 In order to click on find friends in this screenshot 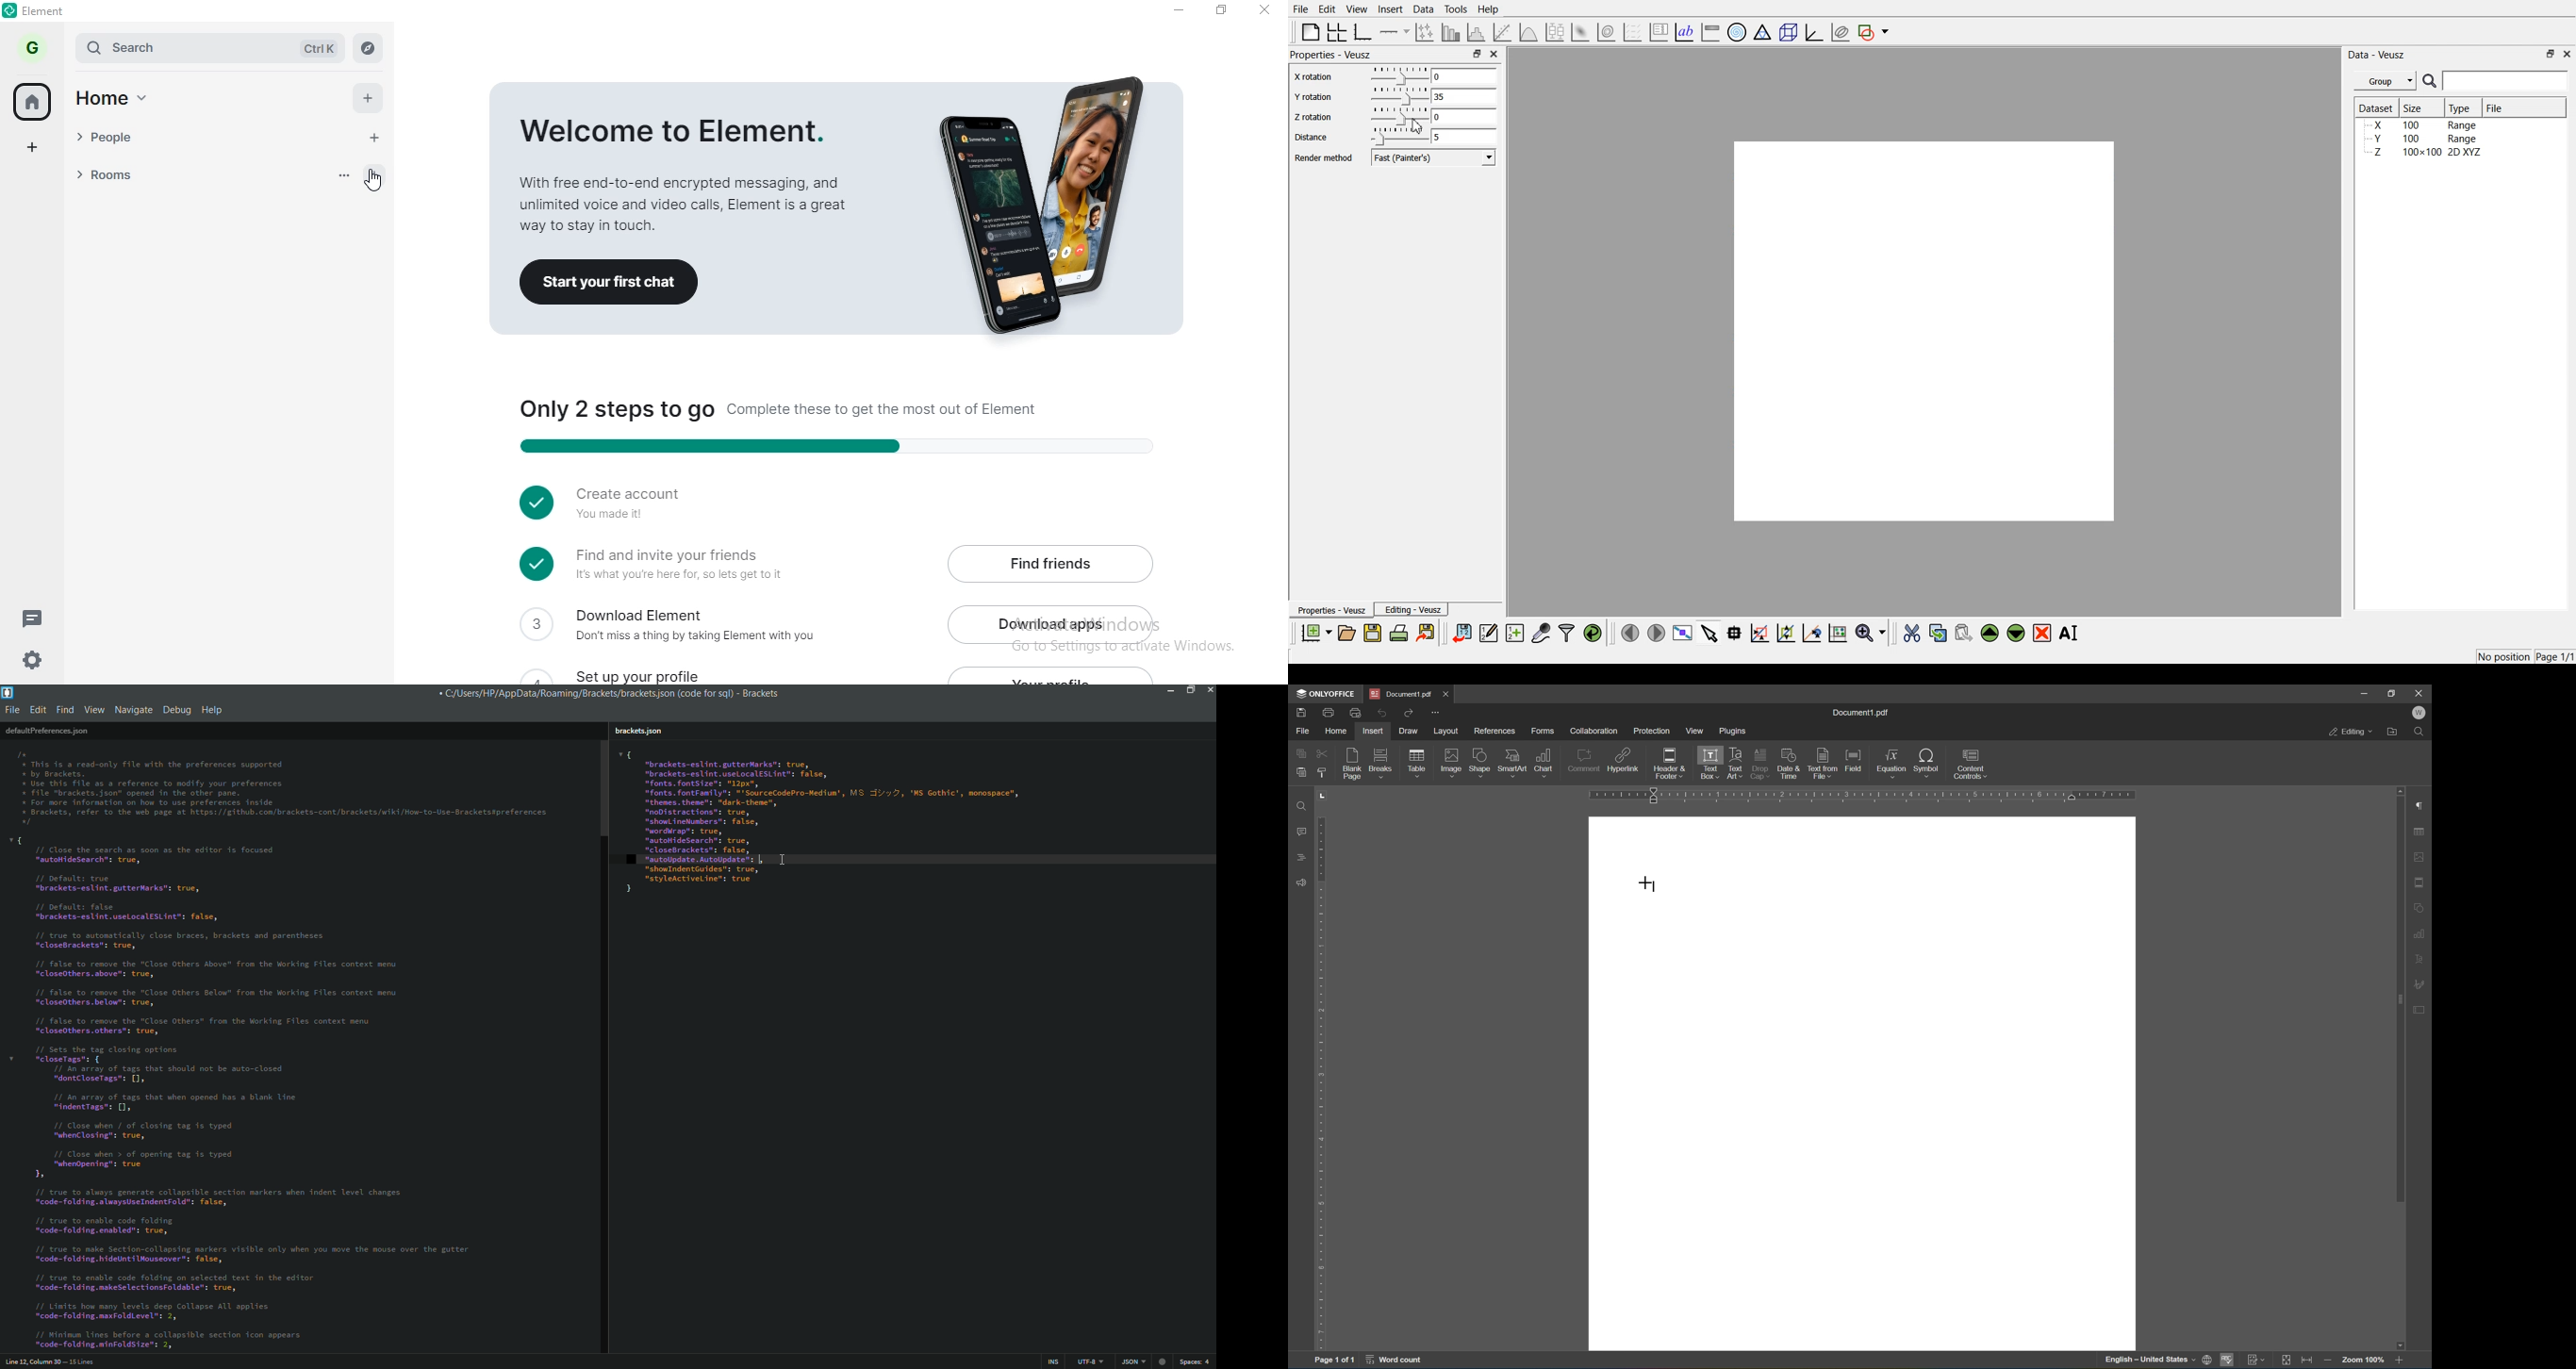, I will do `click(1050, 562)`.